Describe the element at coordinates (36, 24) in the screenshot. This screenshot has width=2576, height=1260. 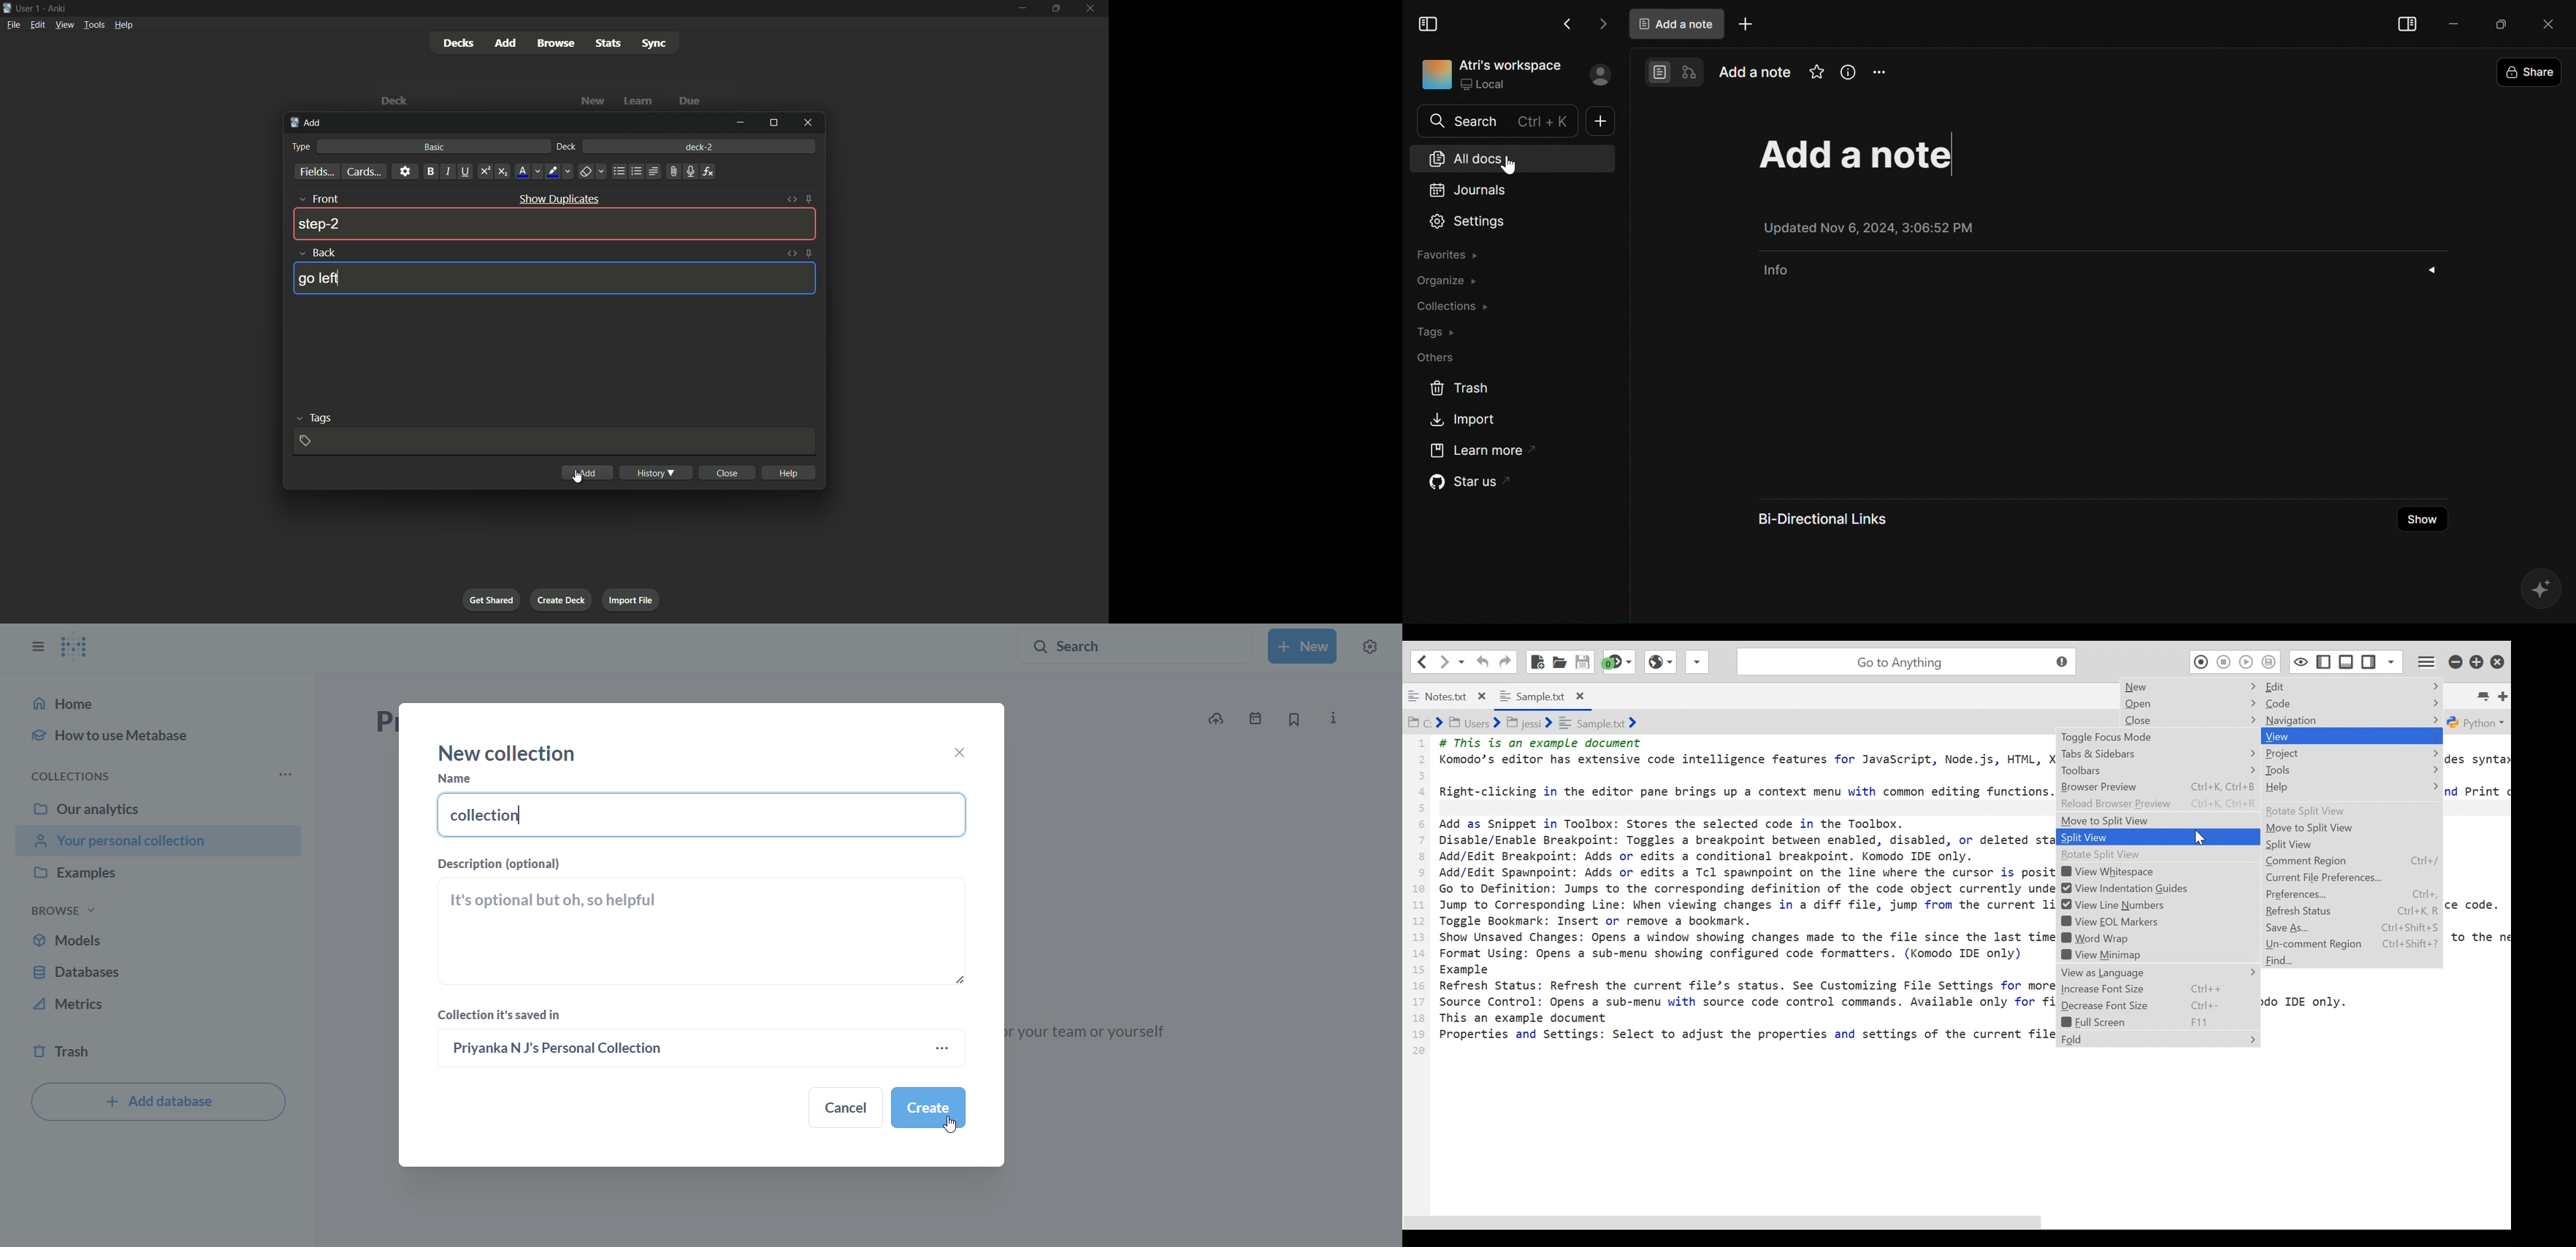
I see `edit menu` at that location.